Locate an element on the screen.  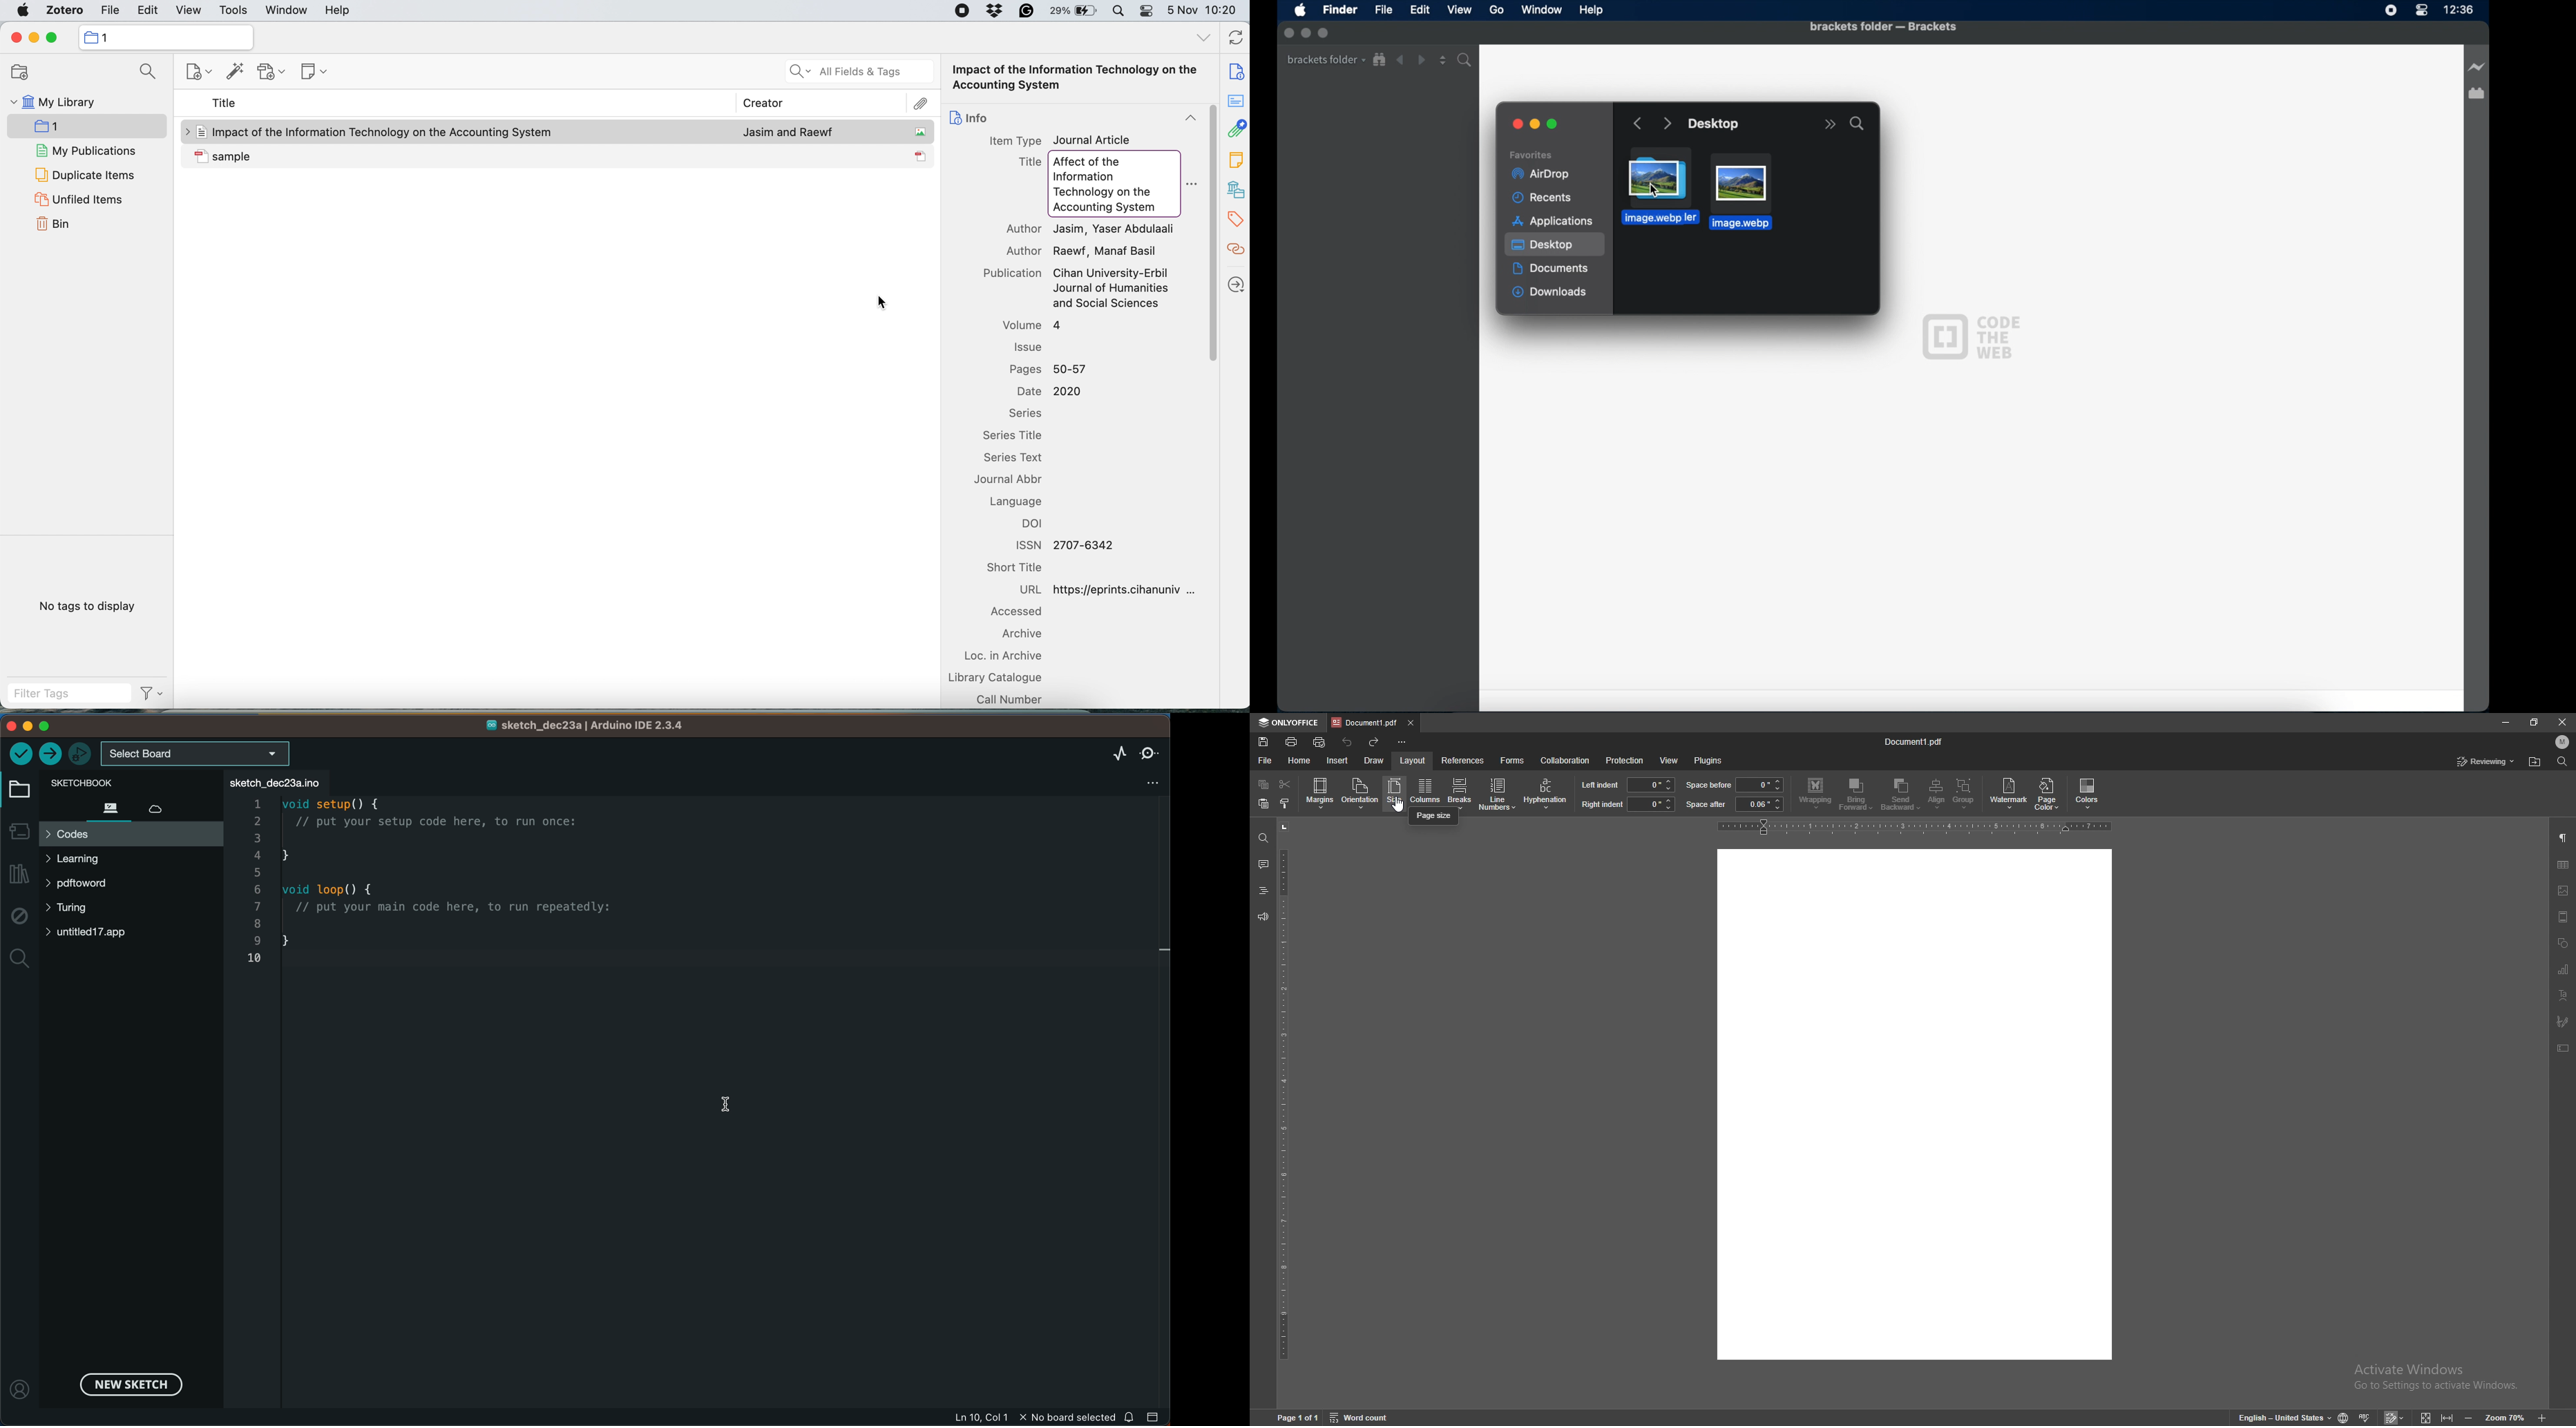
search is located at coordinates (1857, 123).